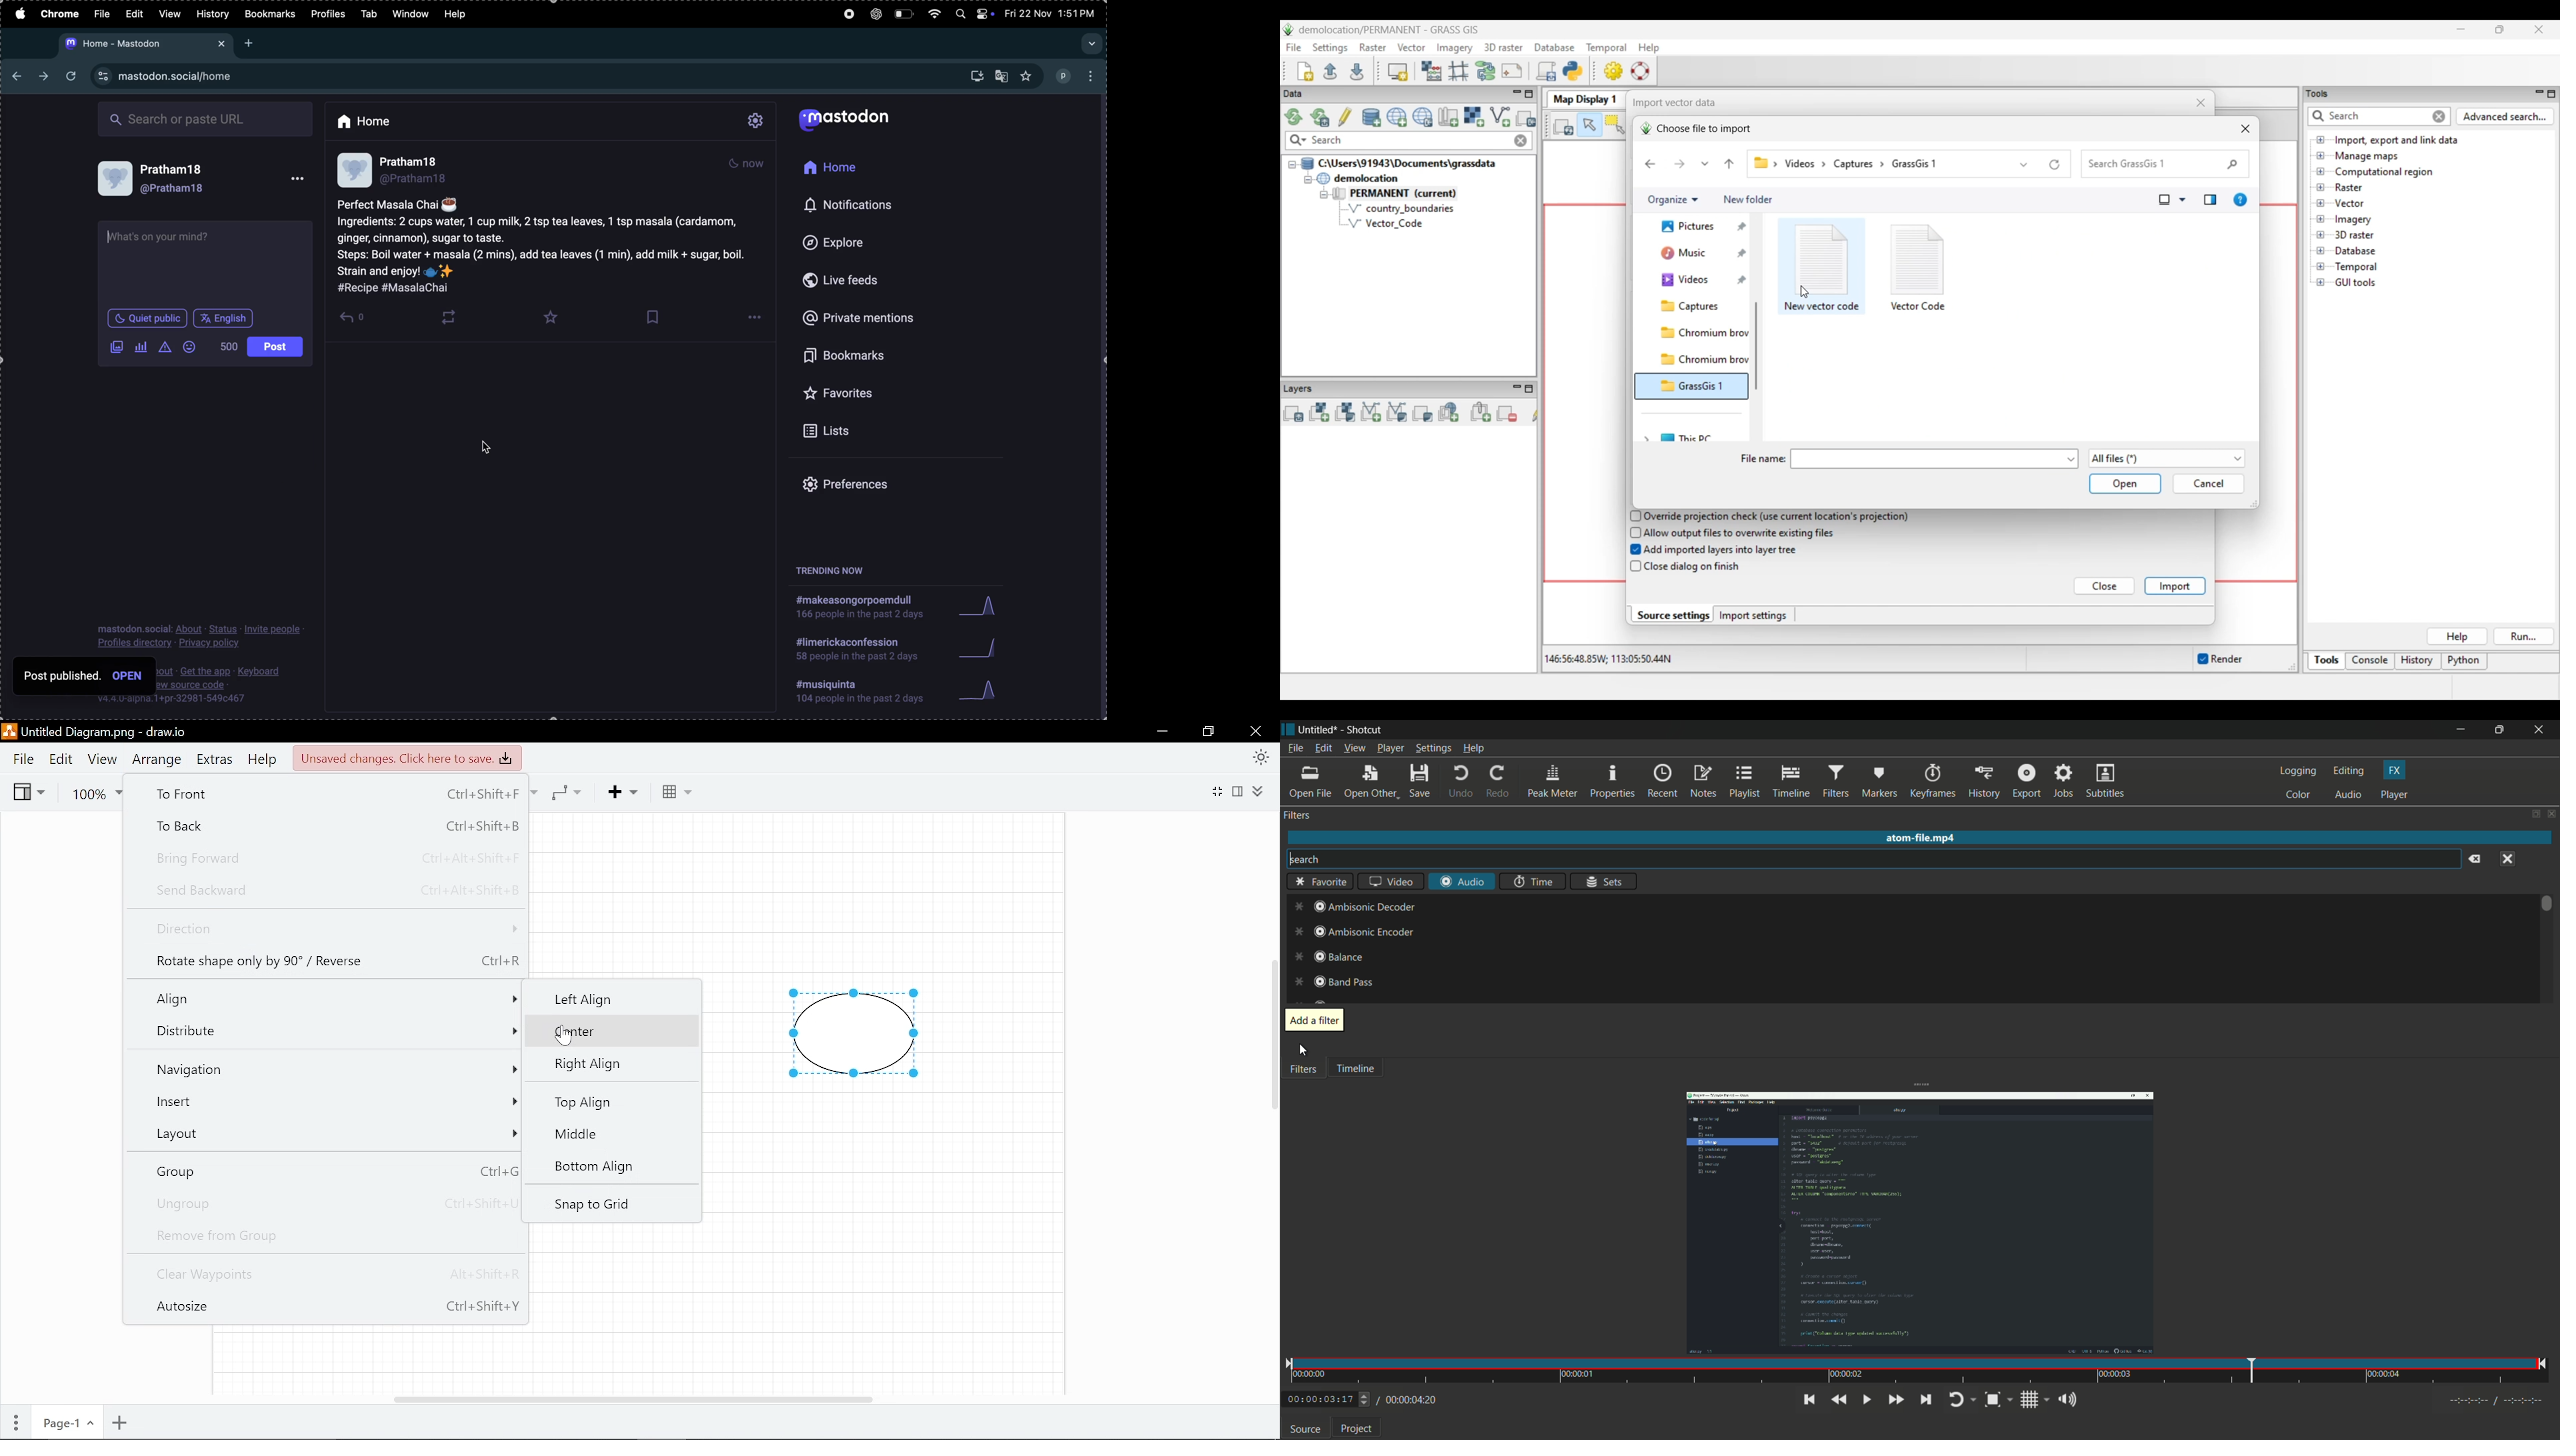  Describe the element at coordinates (2487, 1399) in the screenshot. I see `Timecodes` at that location.